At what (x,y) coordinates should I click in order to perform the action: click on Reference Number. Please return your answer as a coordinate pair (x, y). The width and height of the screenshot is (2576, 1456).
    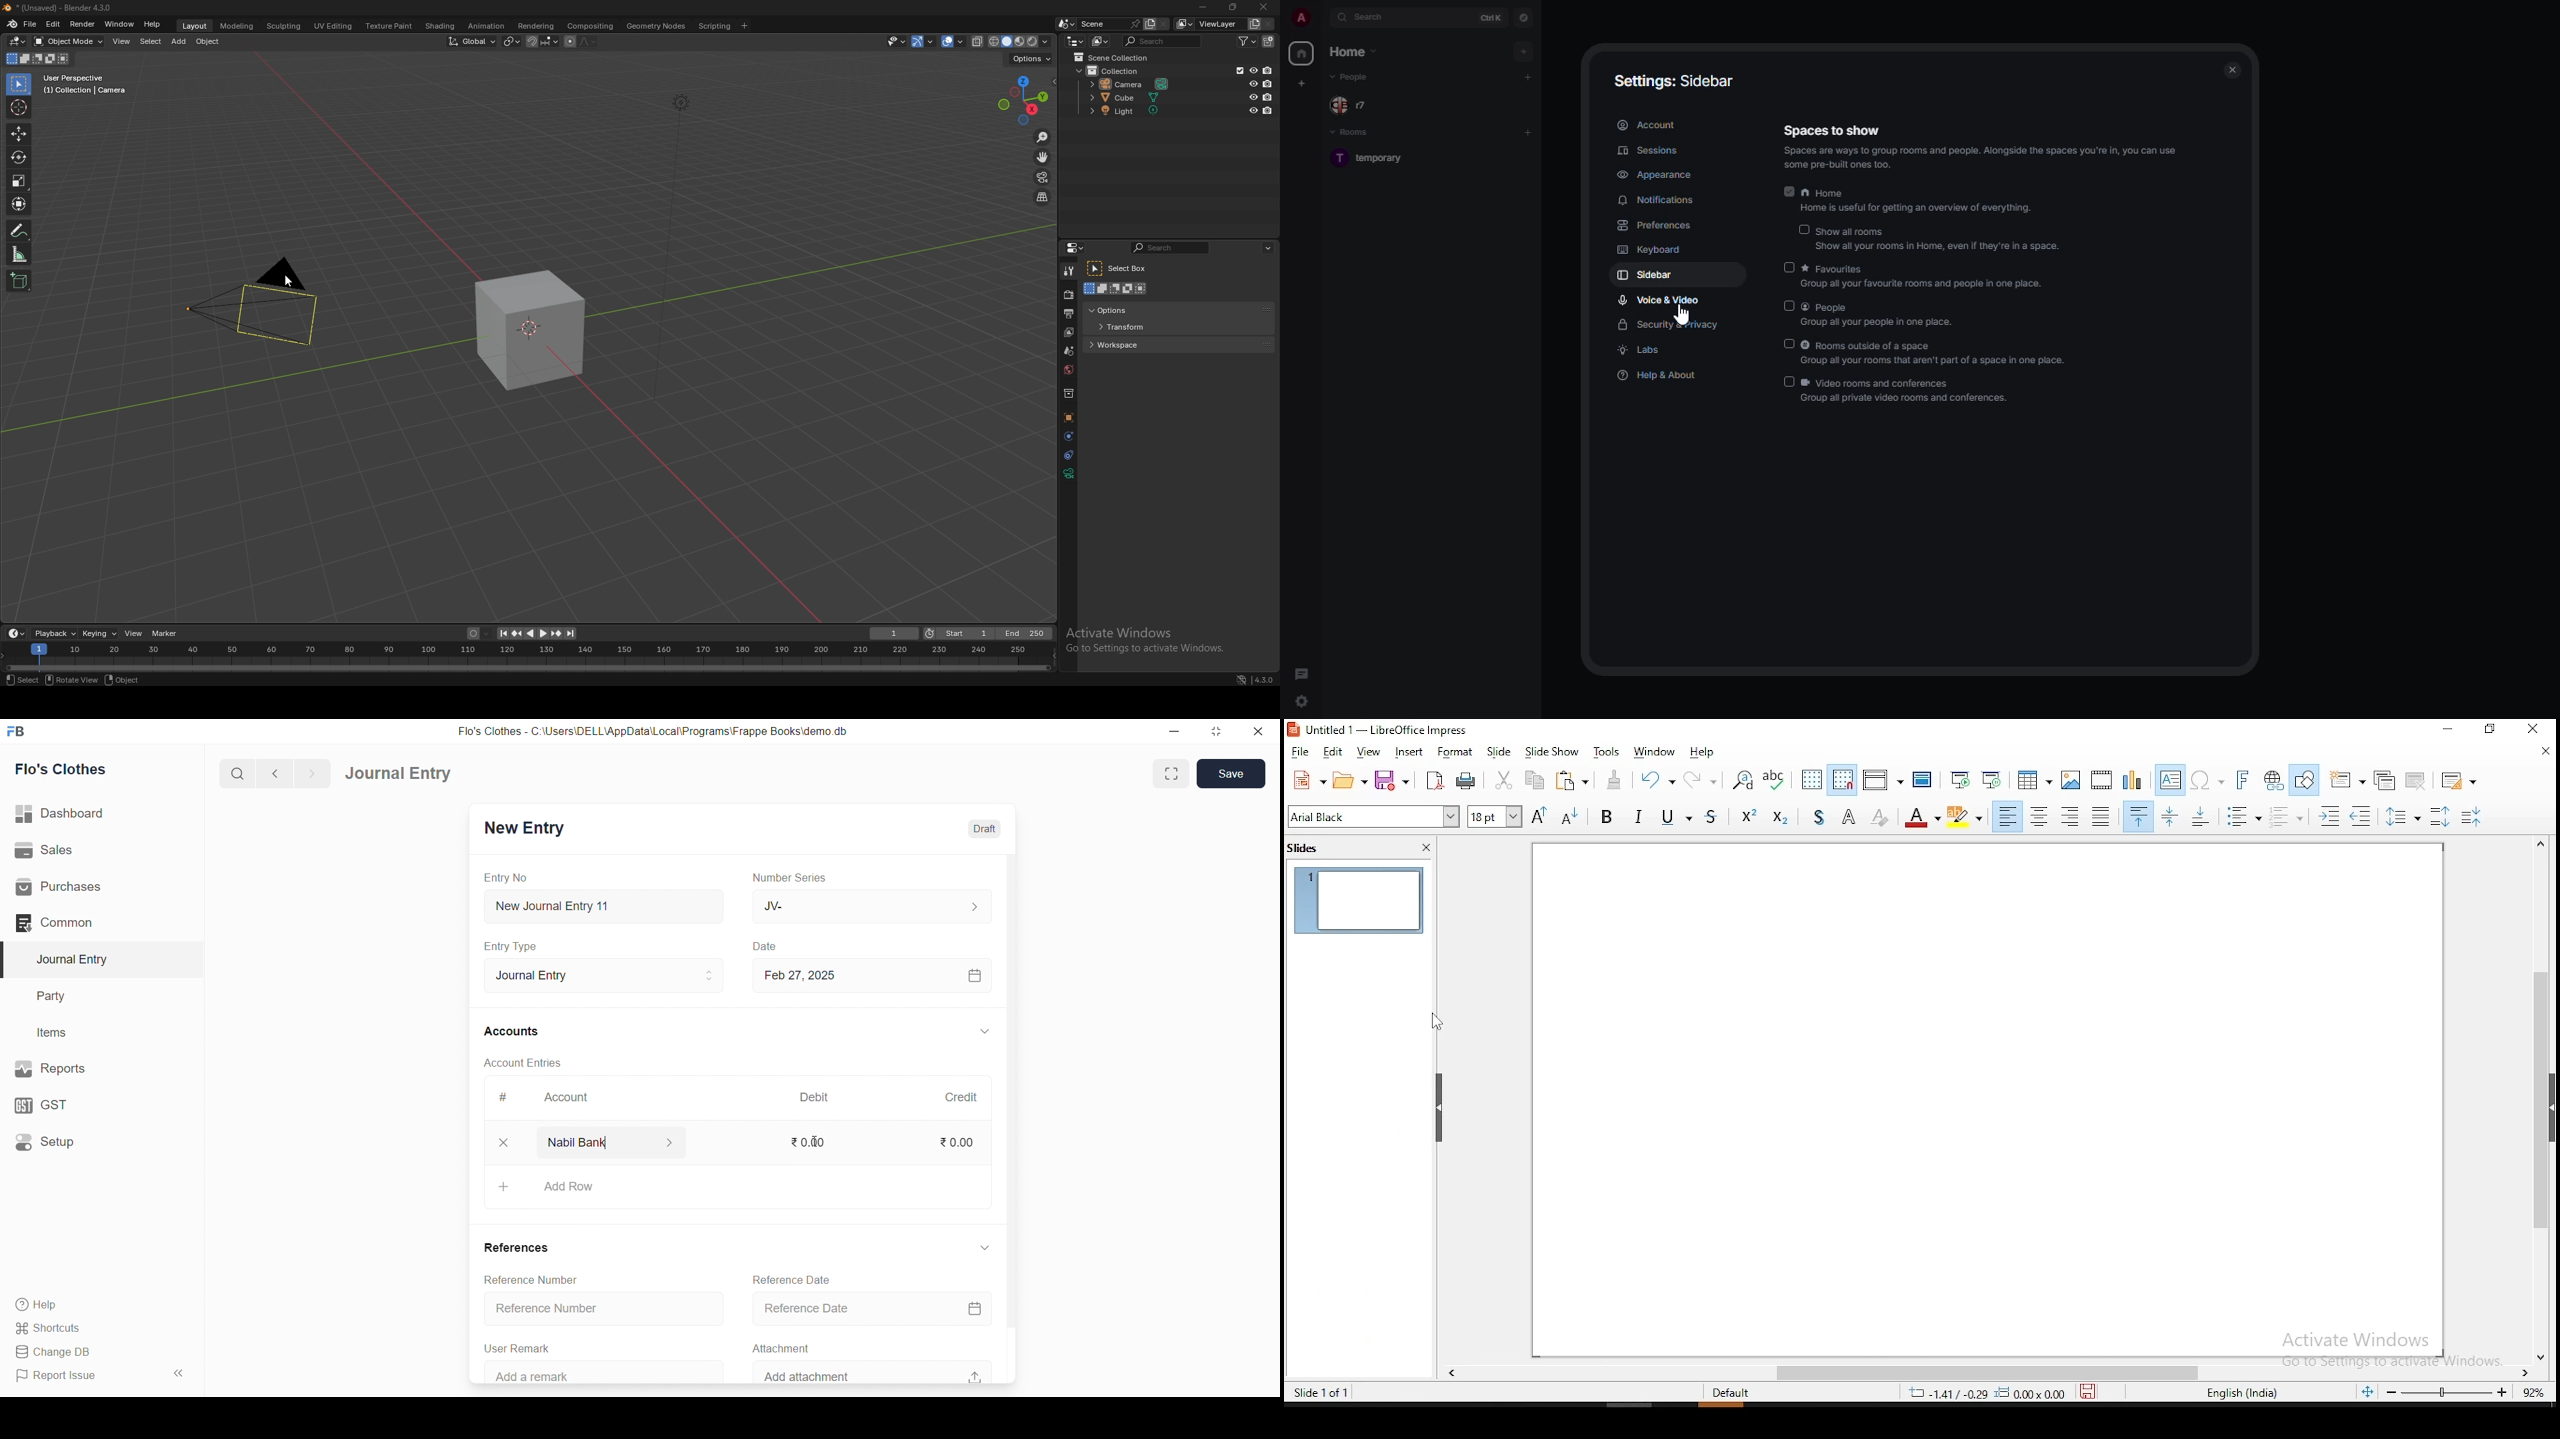
    Looking at the image, I should click on (529, 1281).